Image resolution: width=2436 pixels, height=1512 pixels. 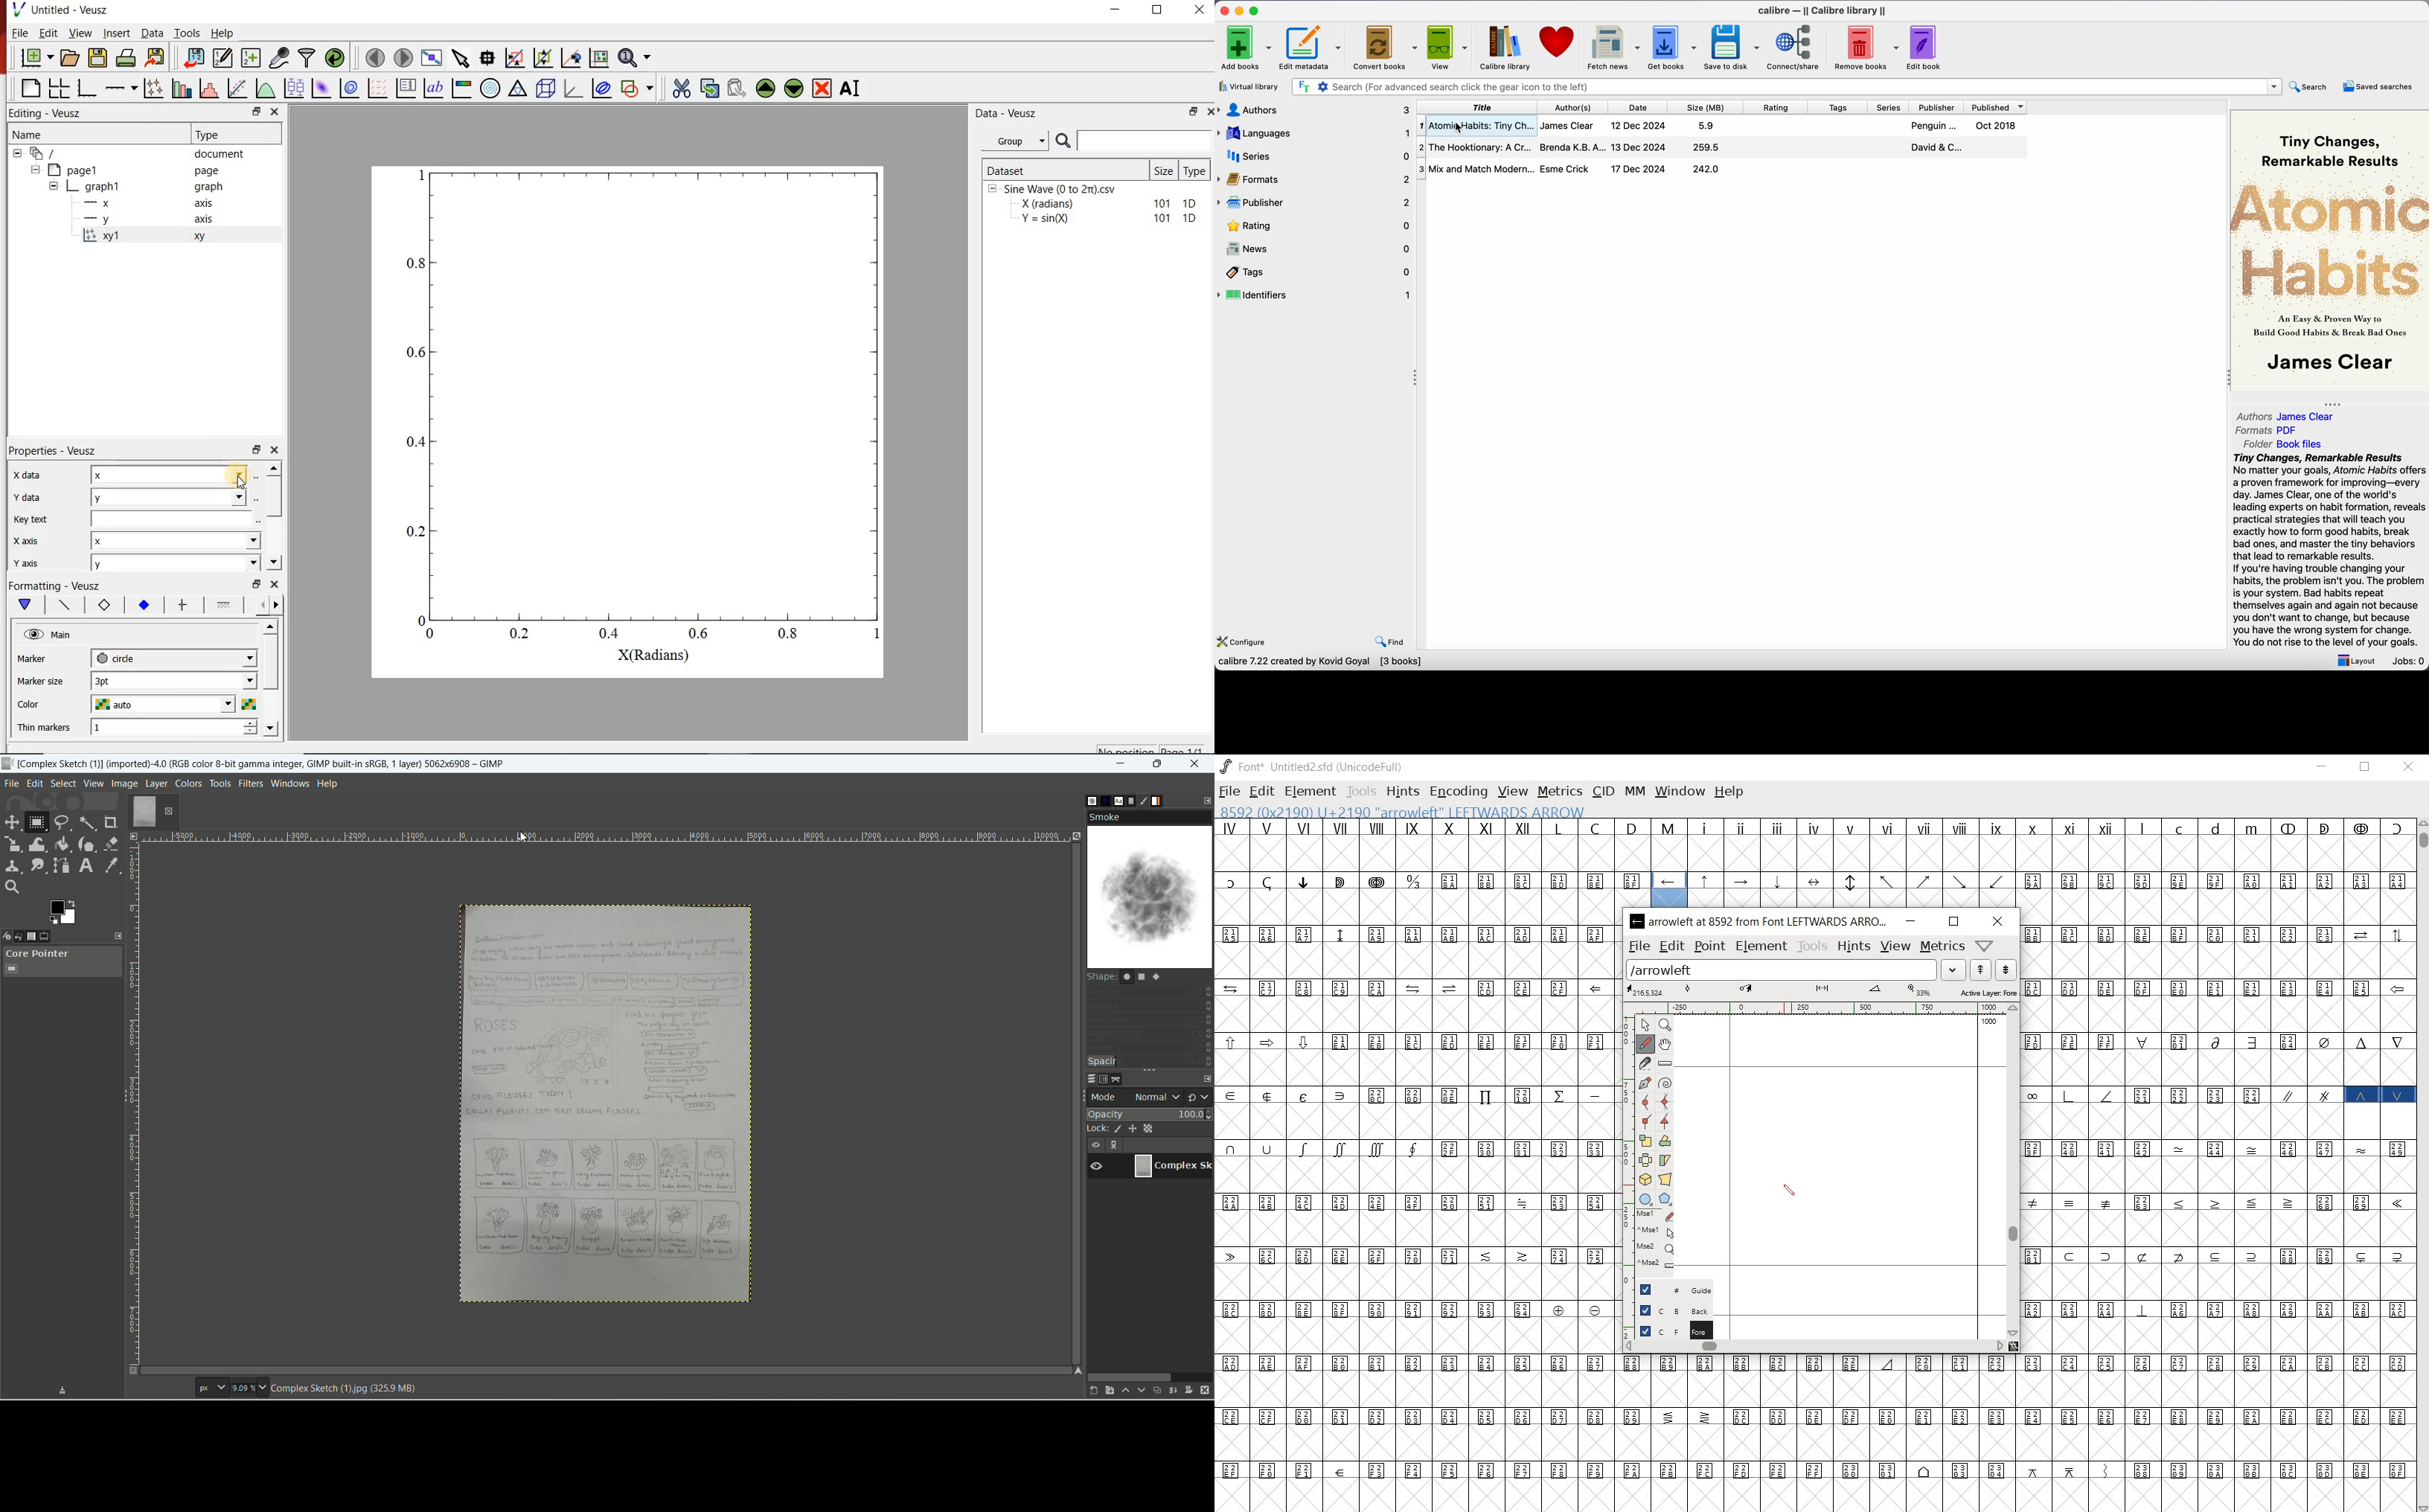 I want to click on create a duplicate, so click(x=1156, y=1393).